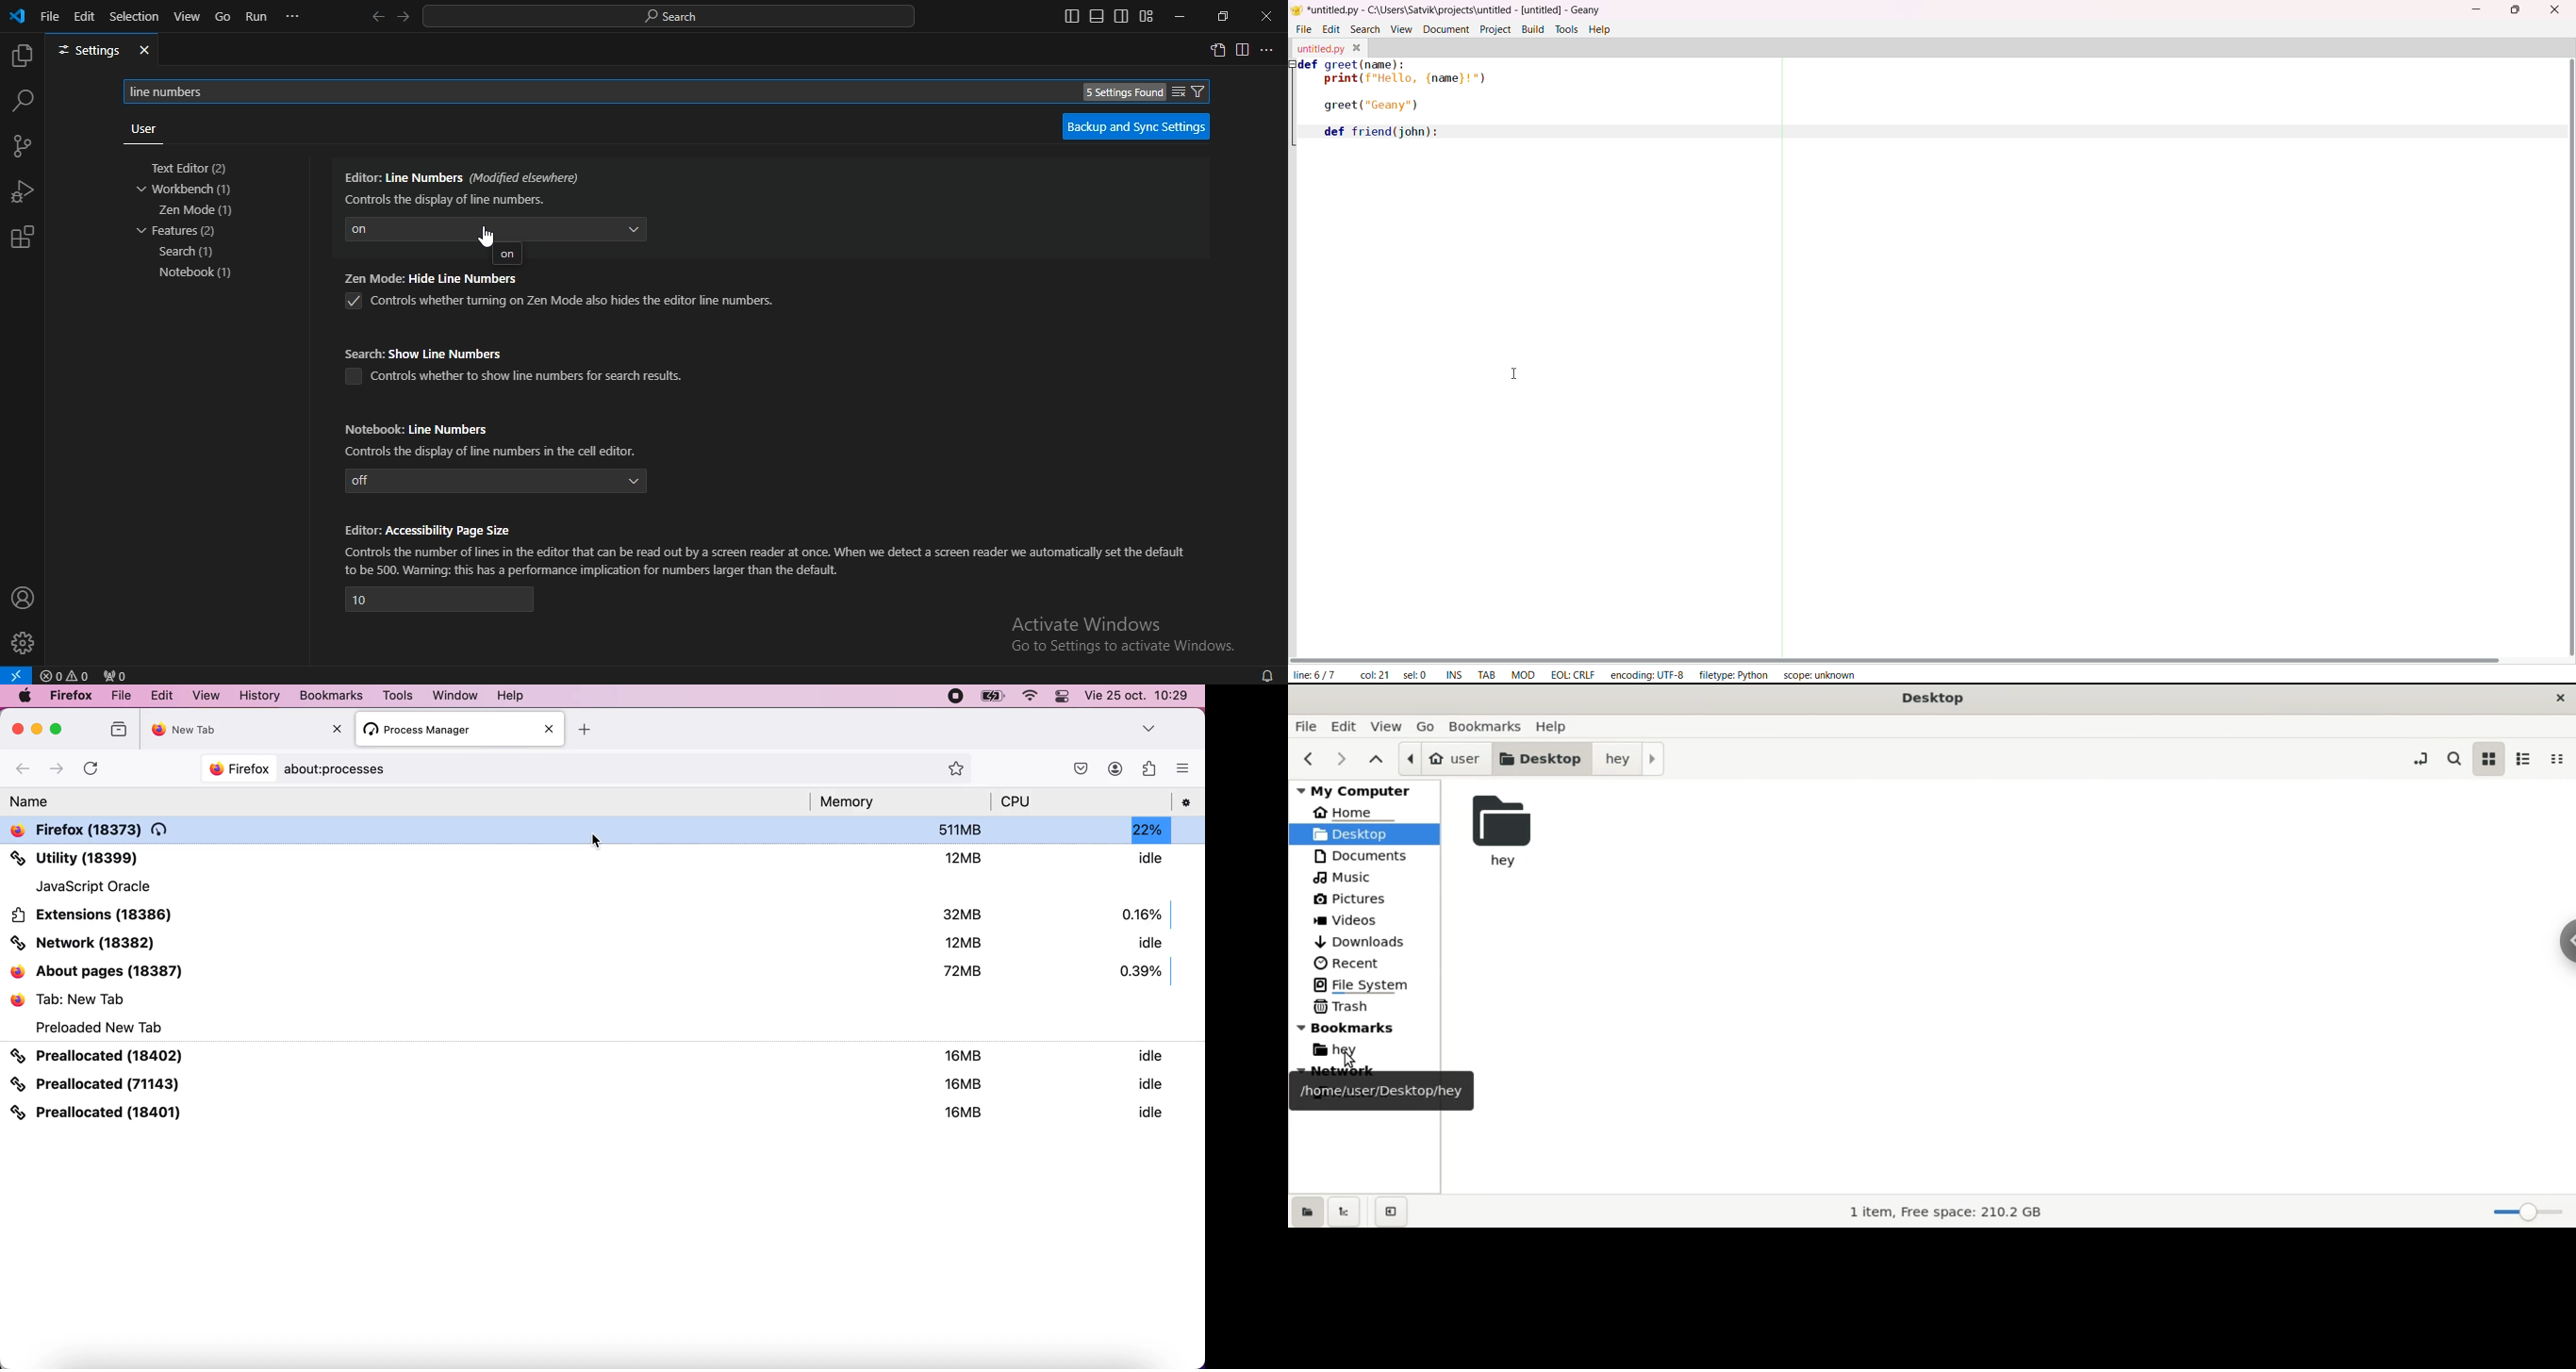 The height and width of the screenshot is (1372, 2576). What do you see at coordinates (1521, 673) in the screenshot?
I see `MOD` at bounding box center [1521, 673].